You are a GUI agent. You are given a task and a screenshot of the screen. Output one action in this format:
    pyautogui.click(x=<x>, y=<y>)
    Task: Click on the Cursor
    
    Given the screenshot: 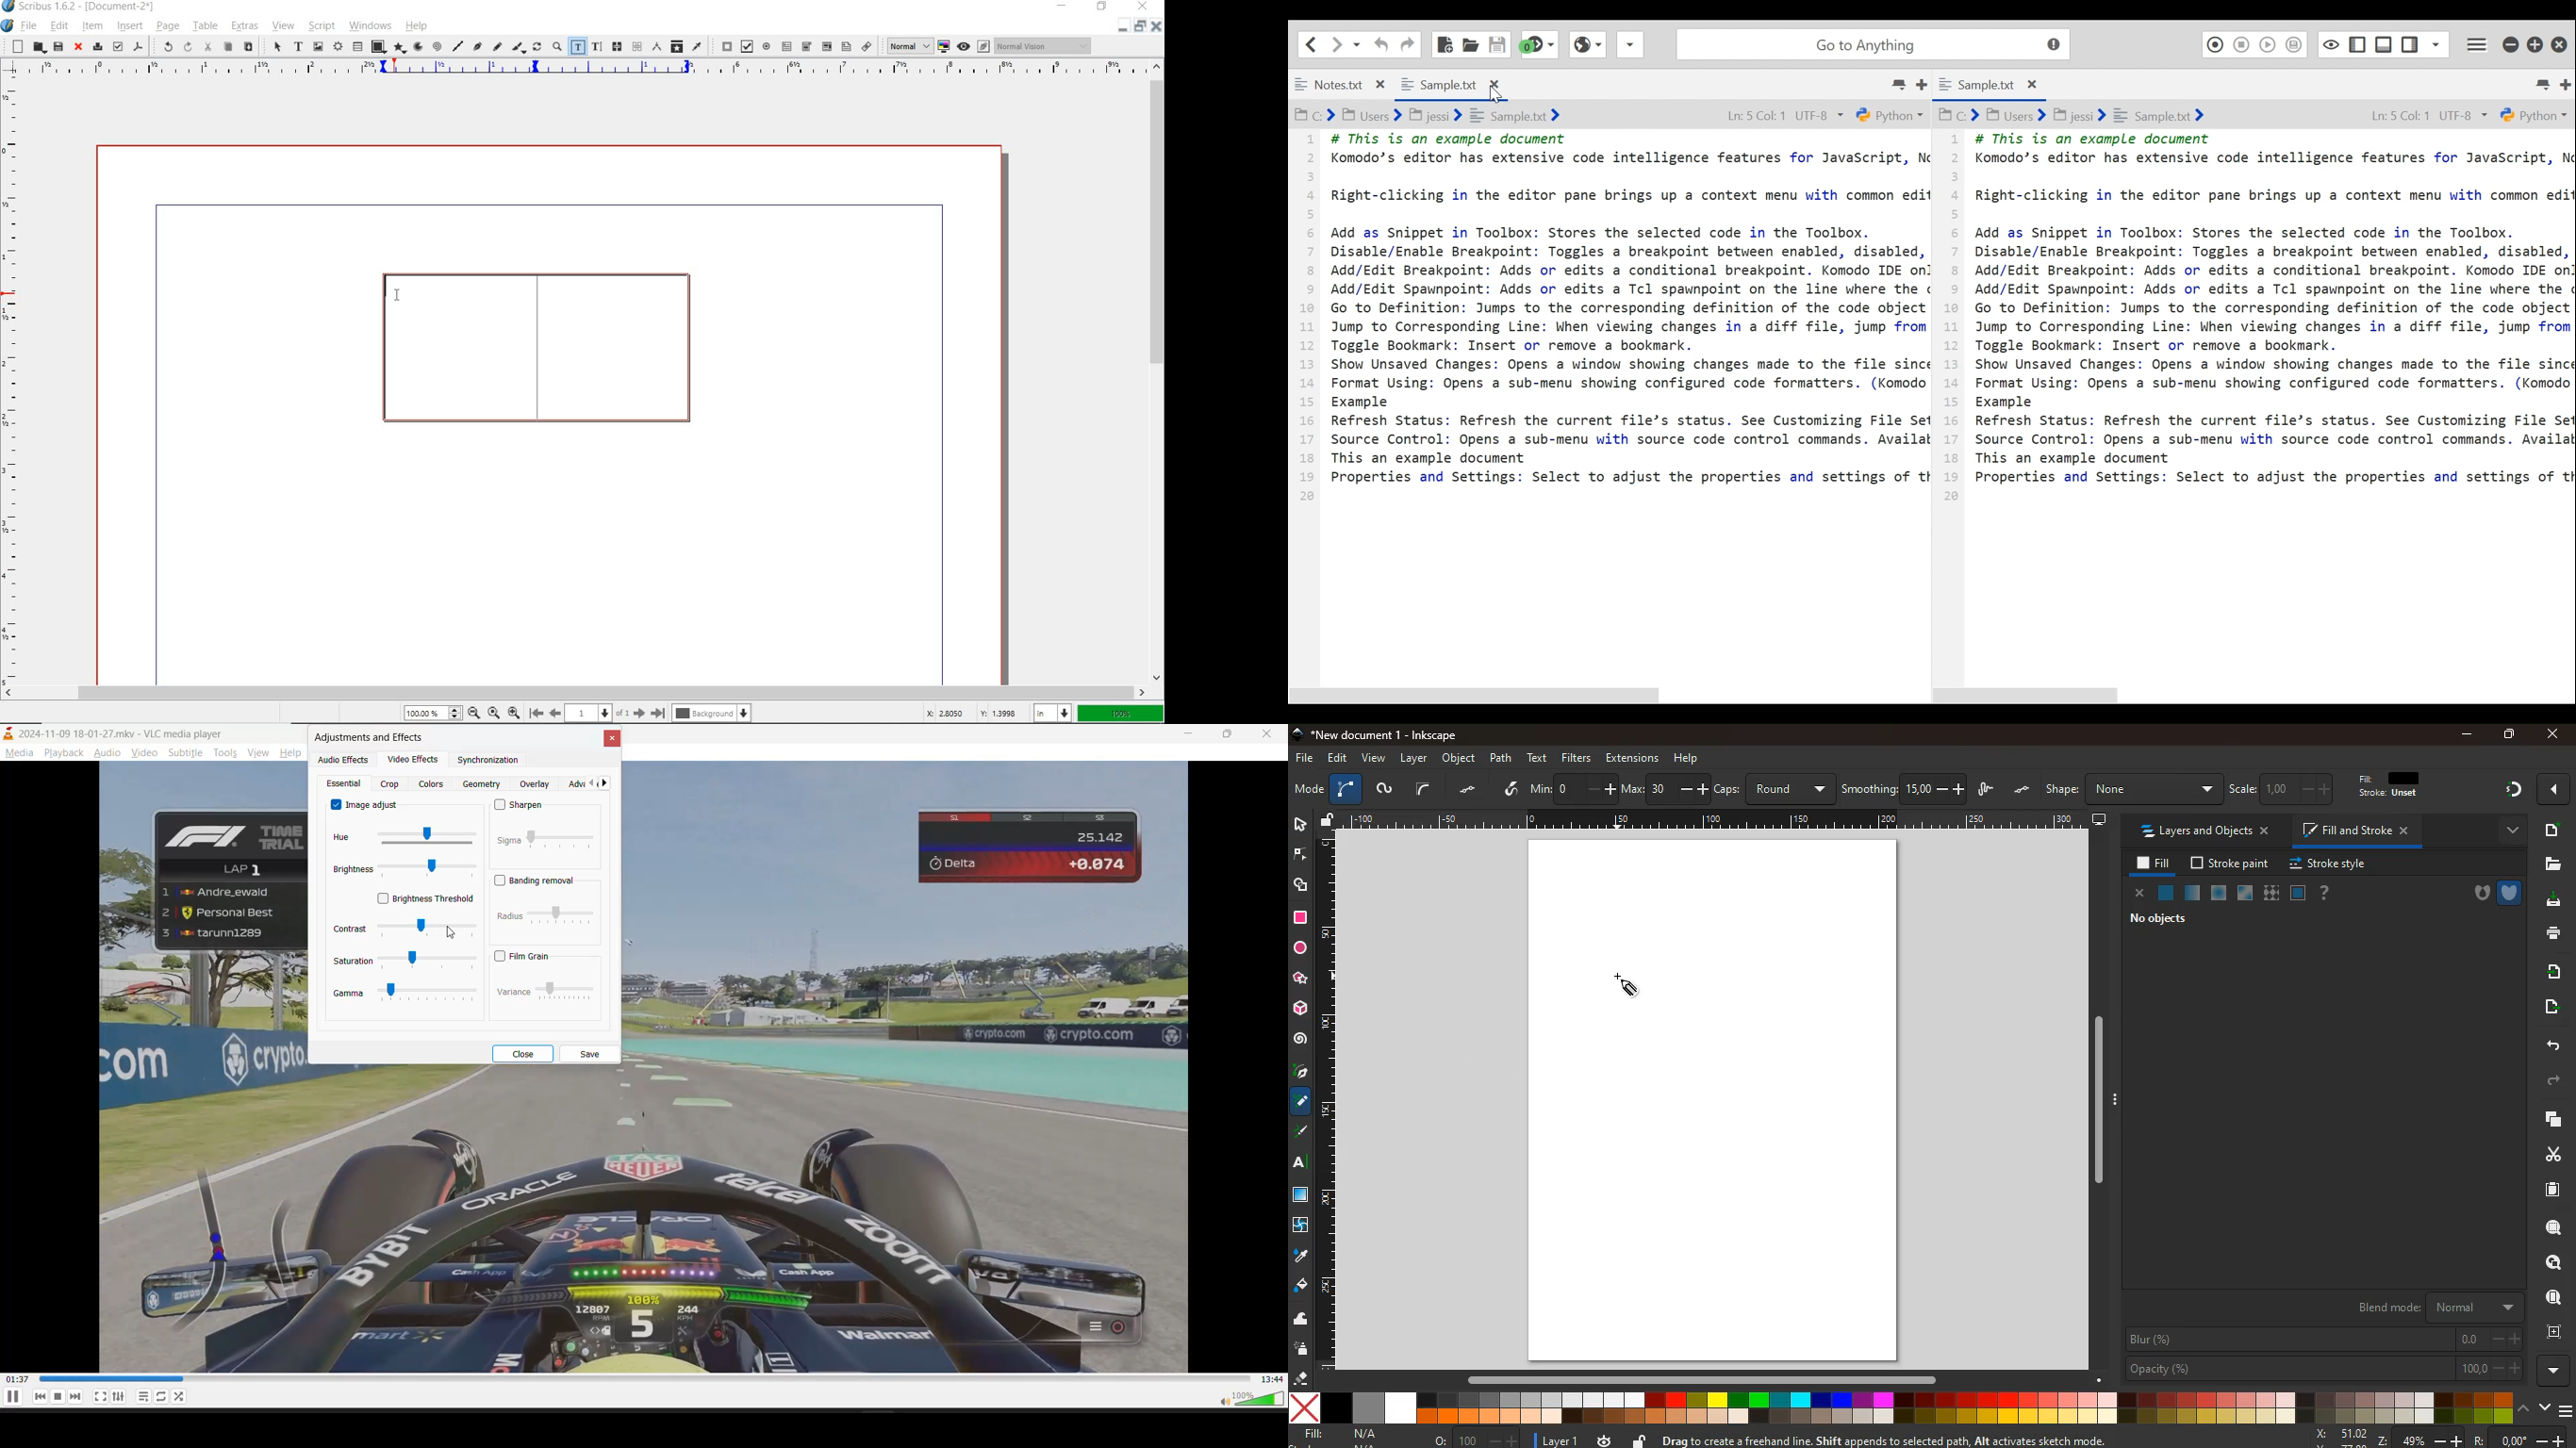 What is the action you would take?
    pyautogui.click(x=451, y=931)
    